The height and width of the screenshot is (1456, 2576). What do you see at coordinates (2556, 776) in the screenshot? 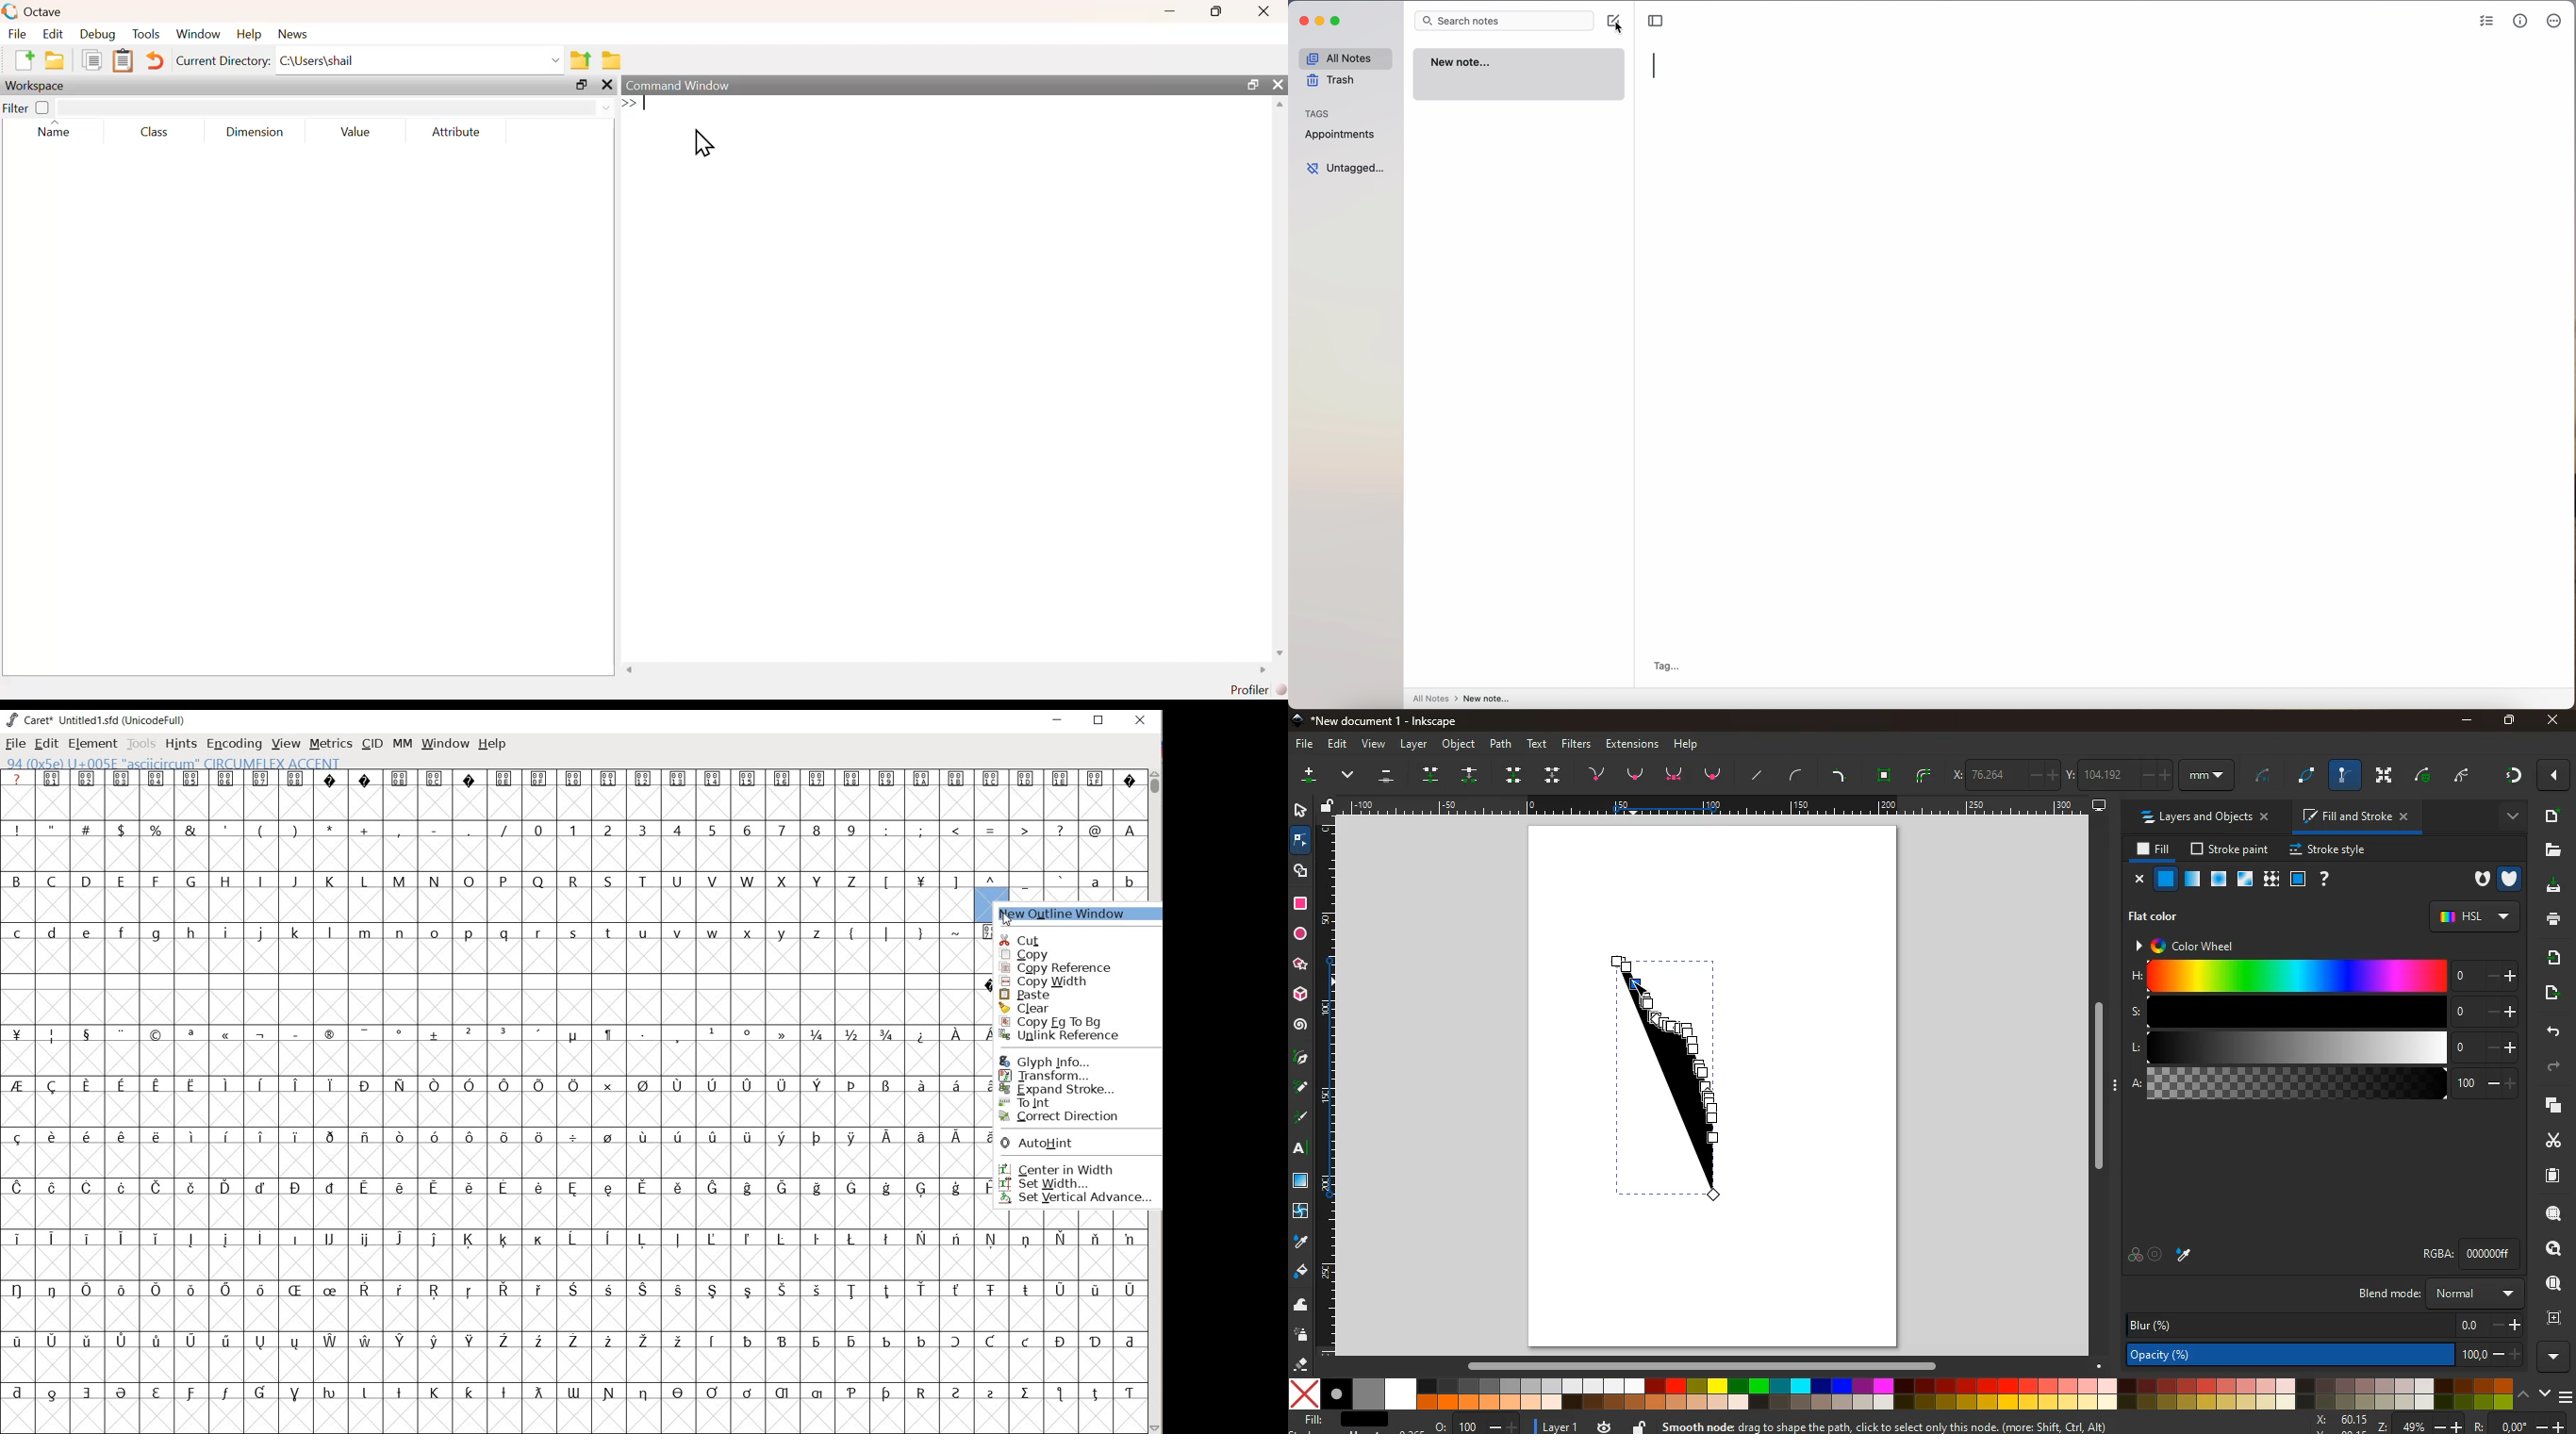
I see `close` at bounding box center [2556, 776].